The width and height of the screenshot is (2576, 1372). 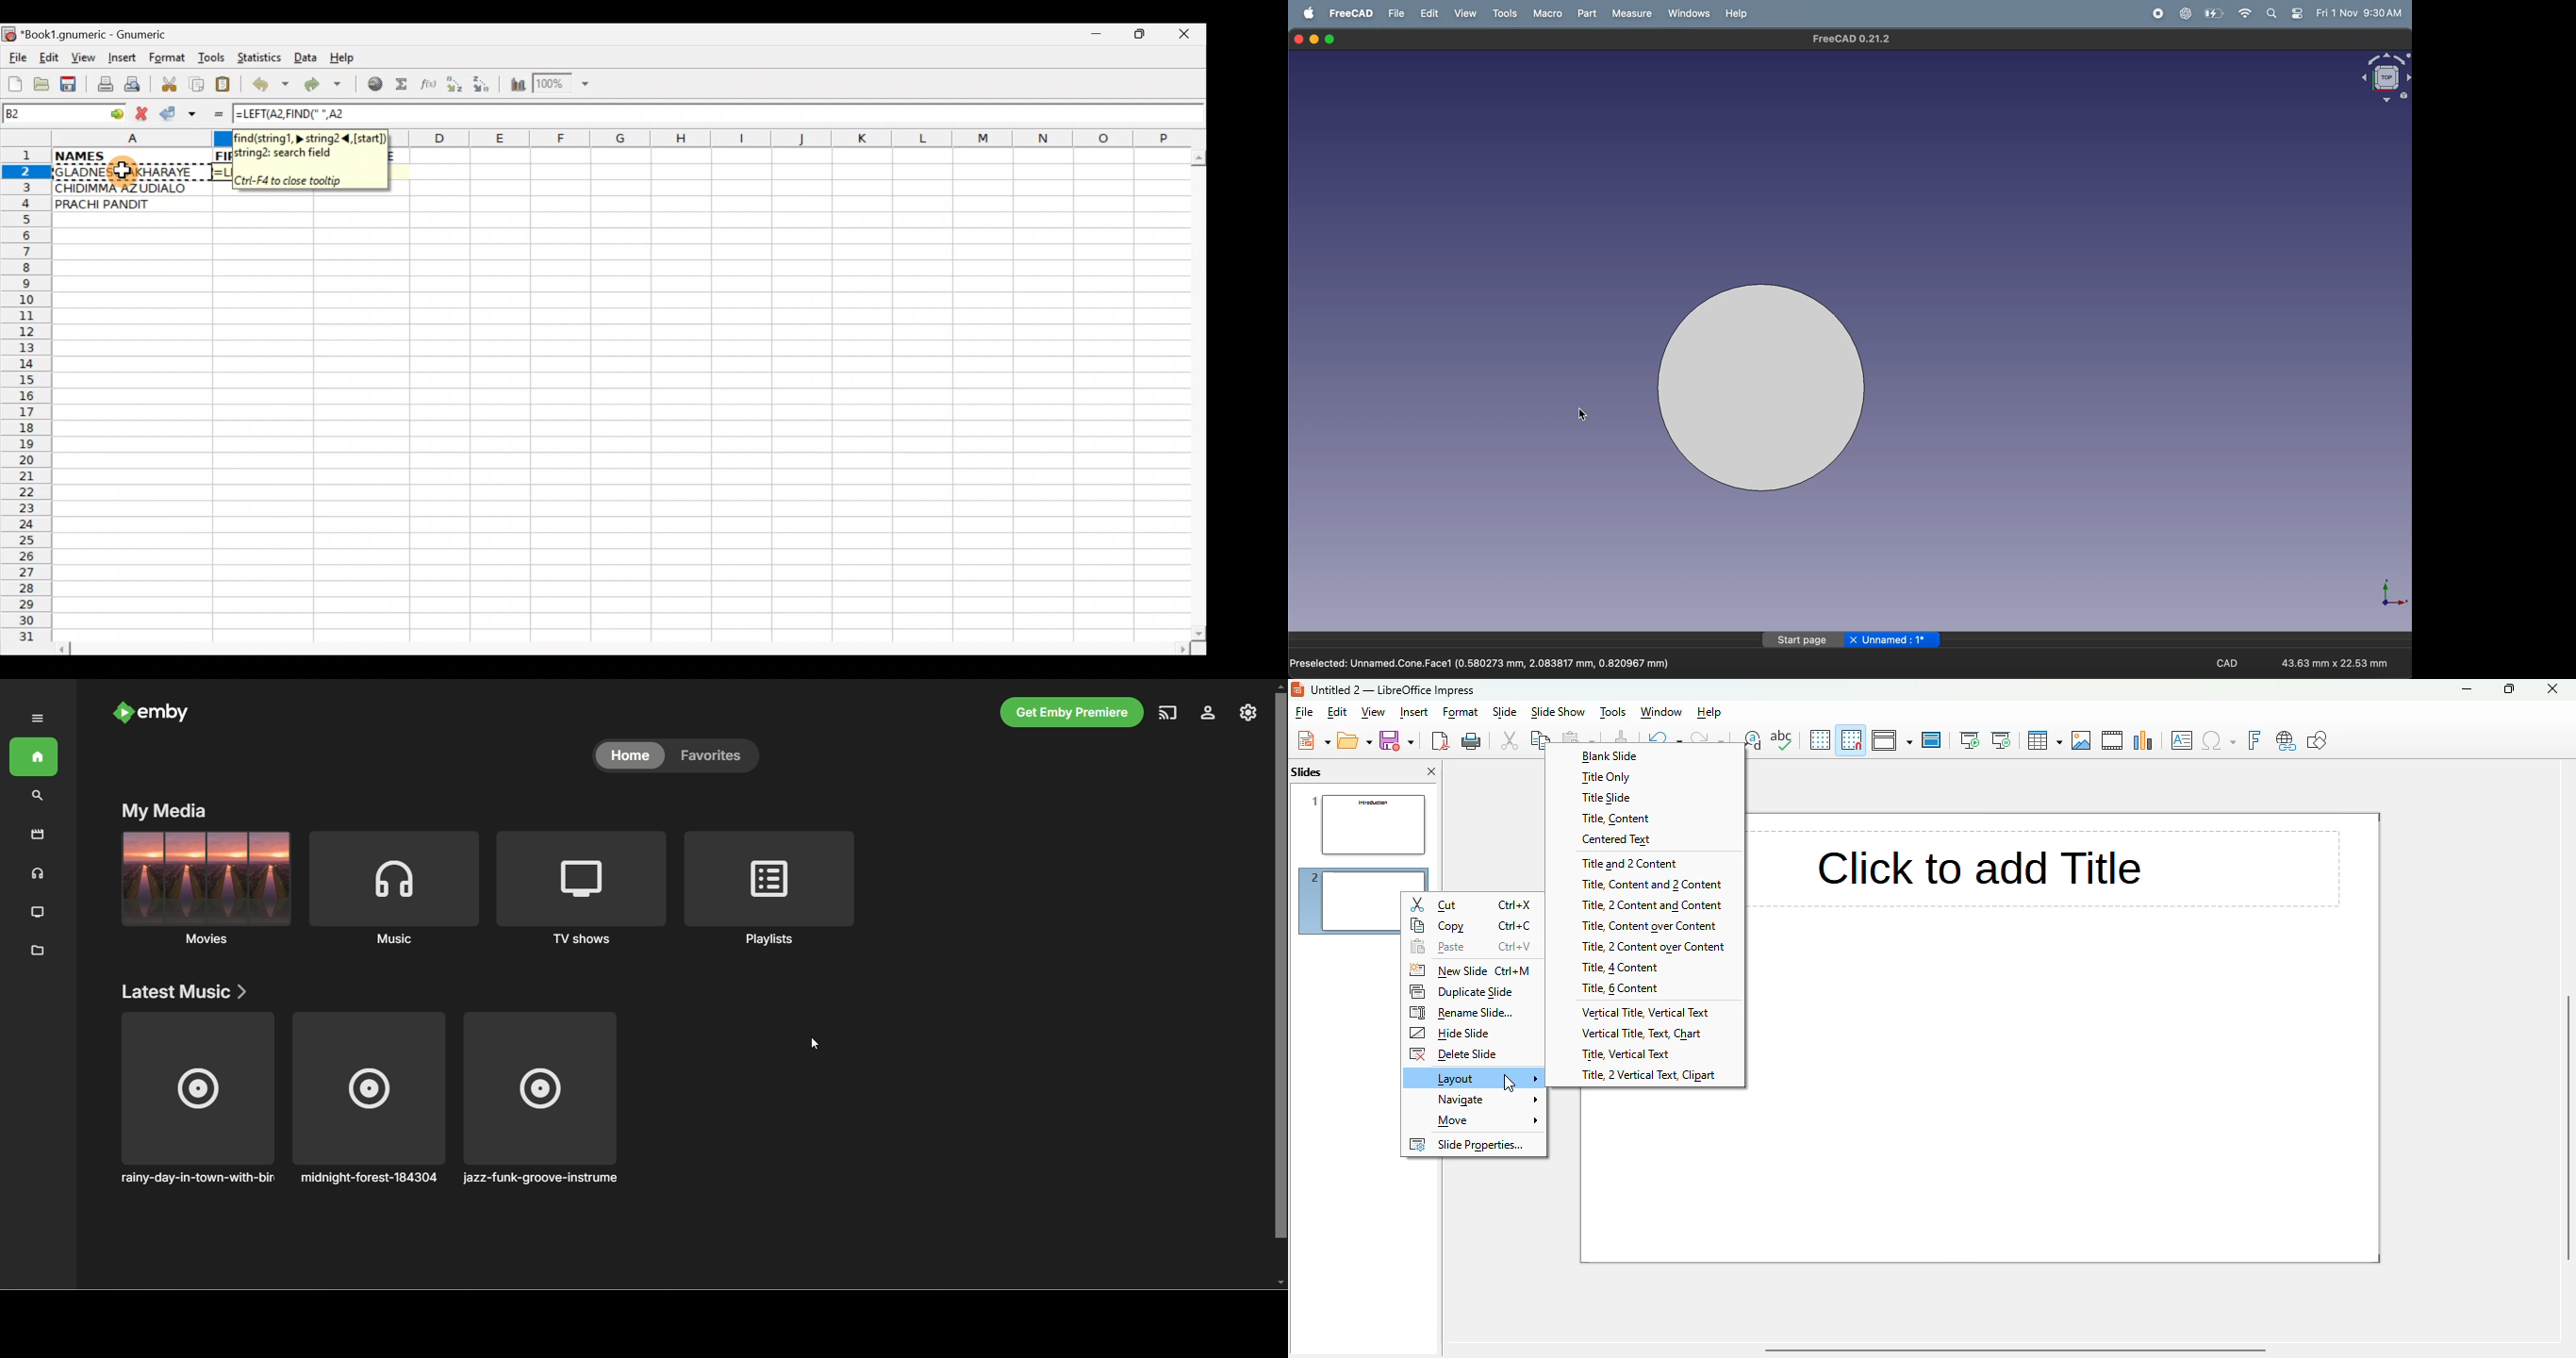 I want to click on Paste clipboard, so click(x=227, y=86).